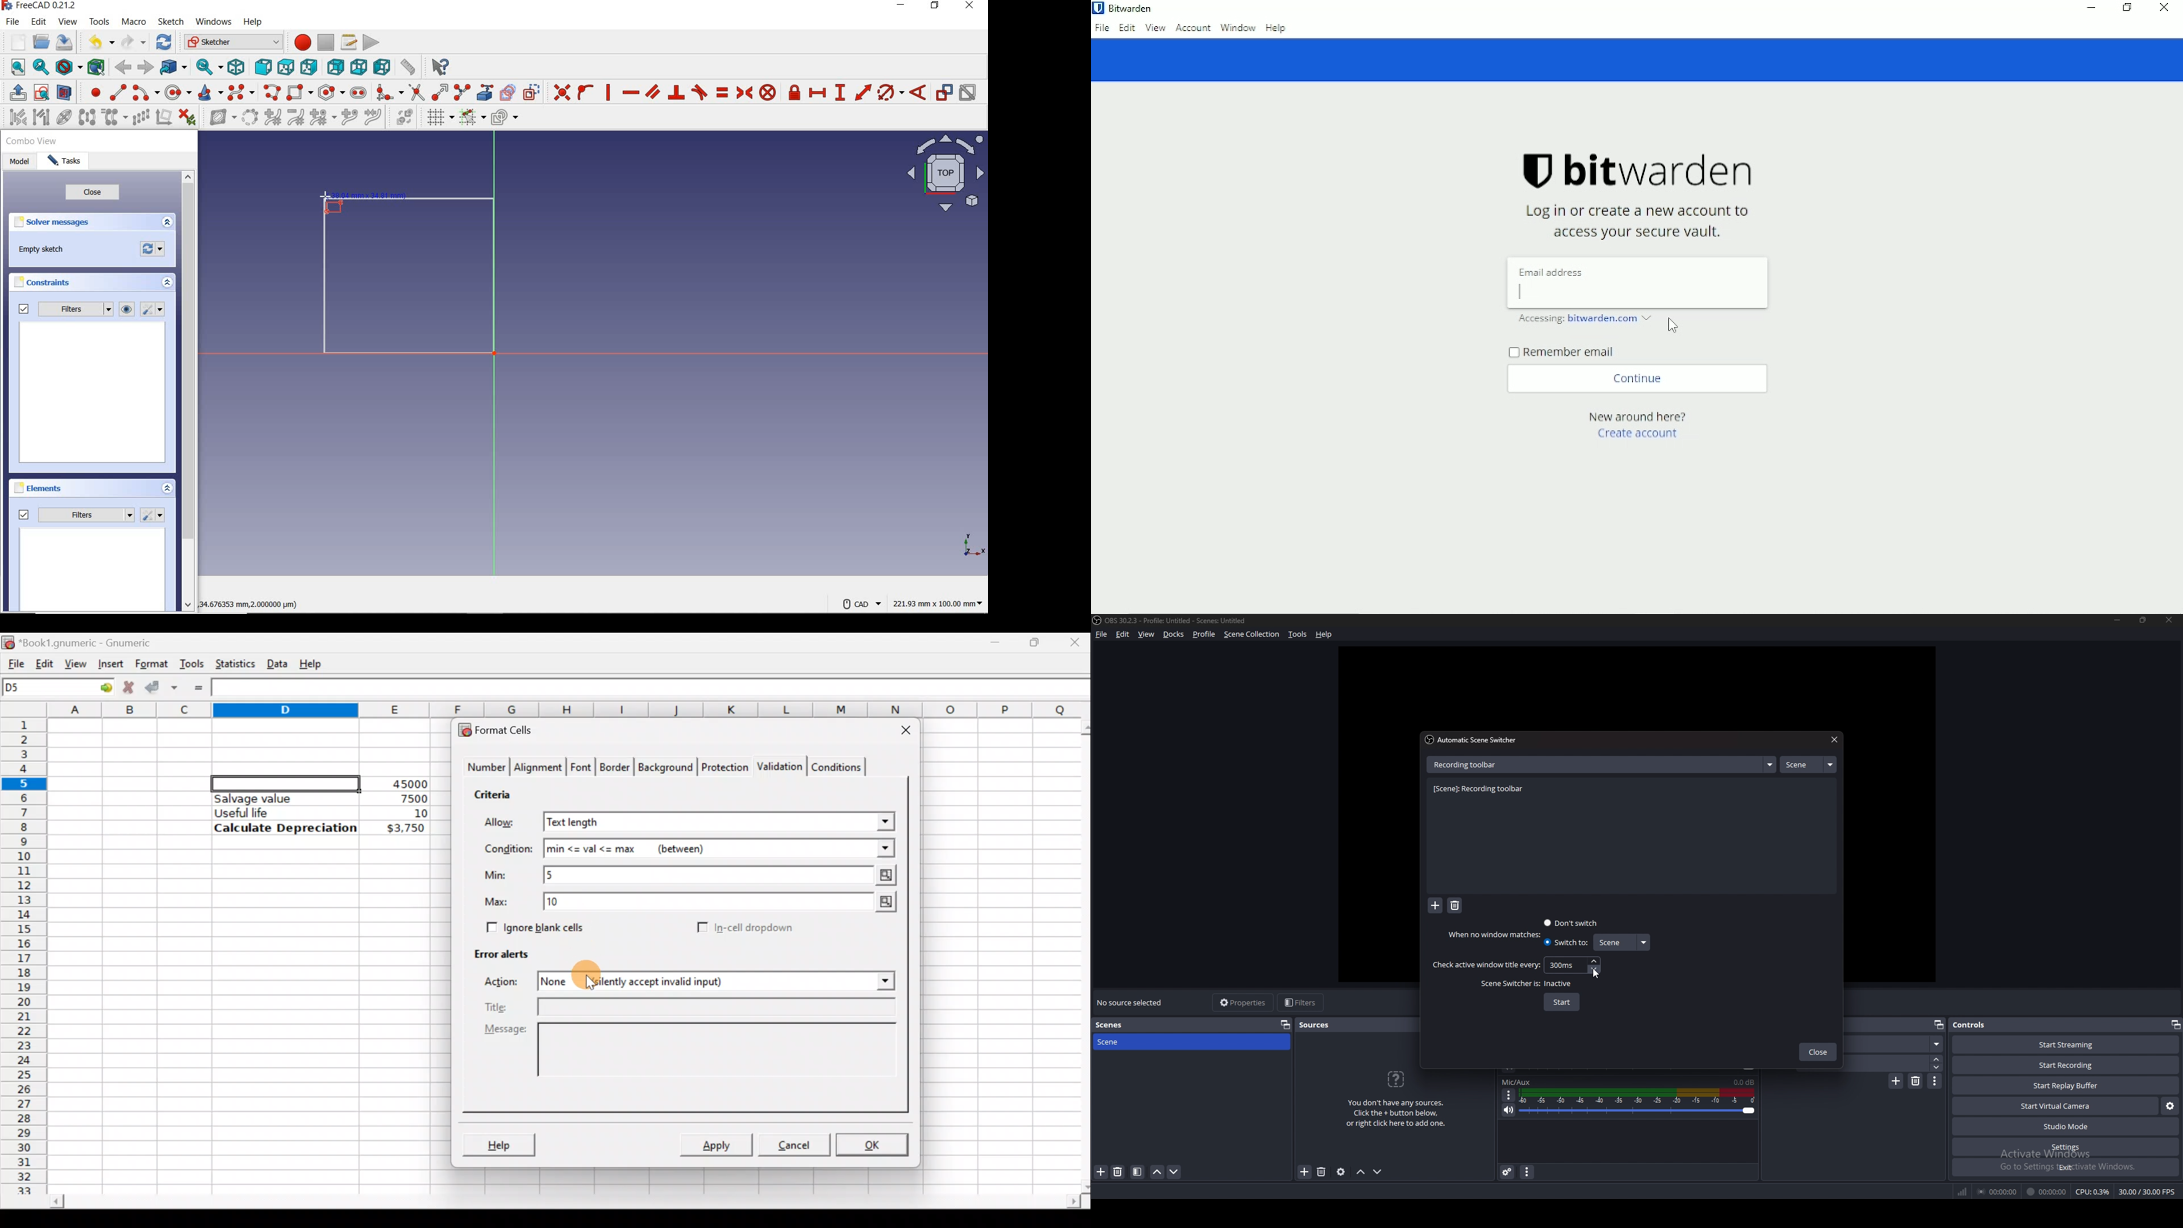 This screenshot has height=1232, width=2184. Describe the element at coordinates (1551, 272) in the screenshot. I see `Email address` at that location.